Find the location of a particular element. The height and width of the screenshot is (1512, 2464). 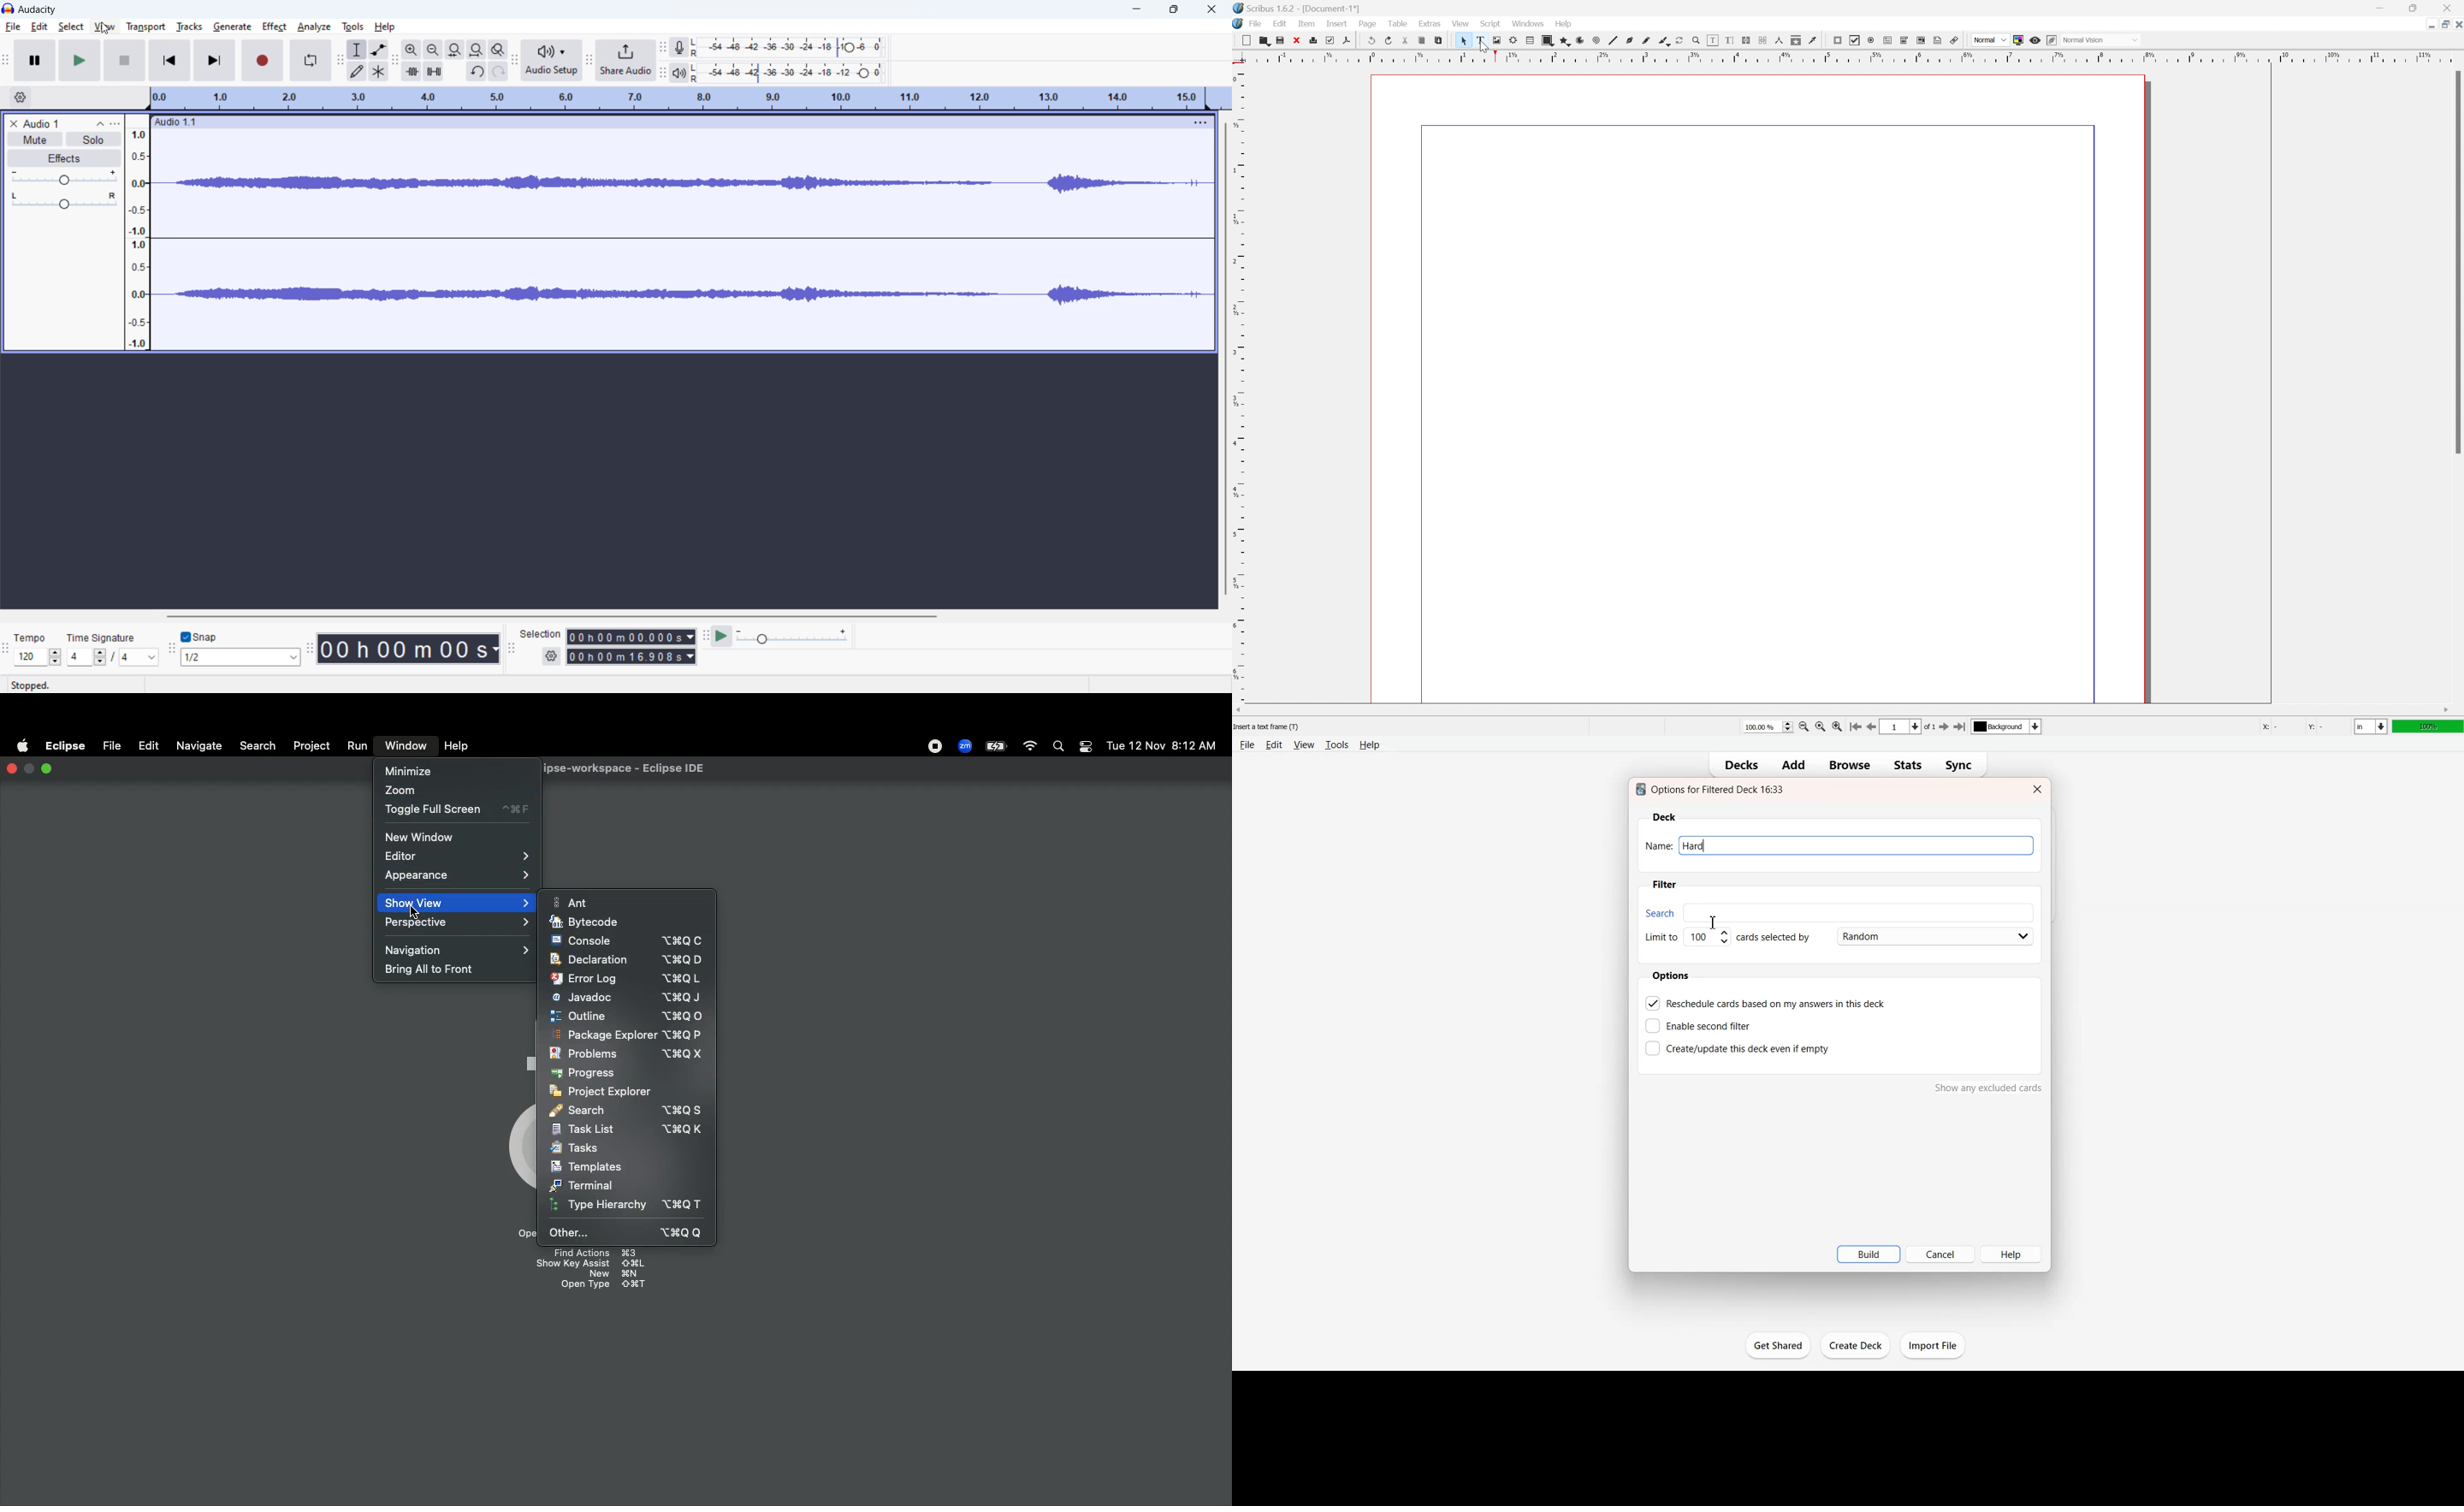

vertical scrollbar is located at coordinates (1226, 361).